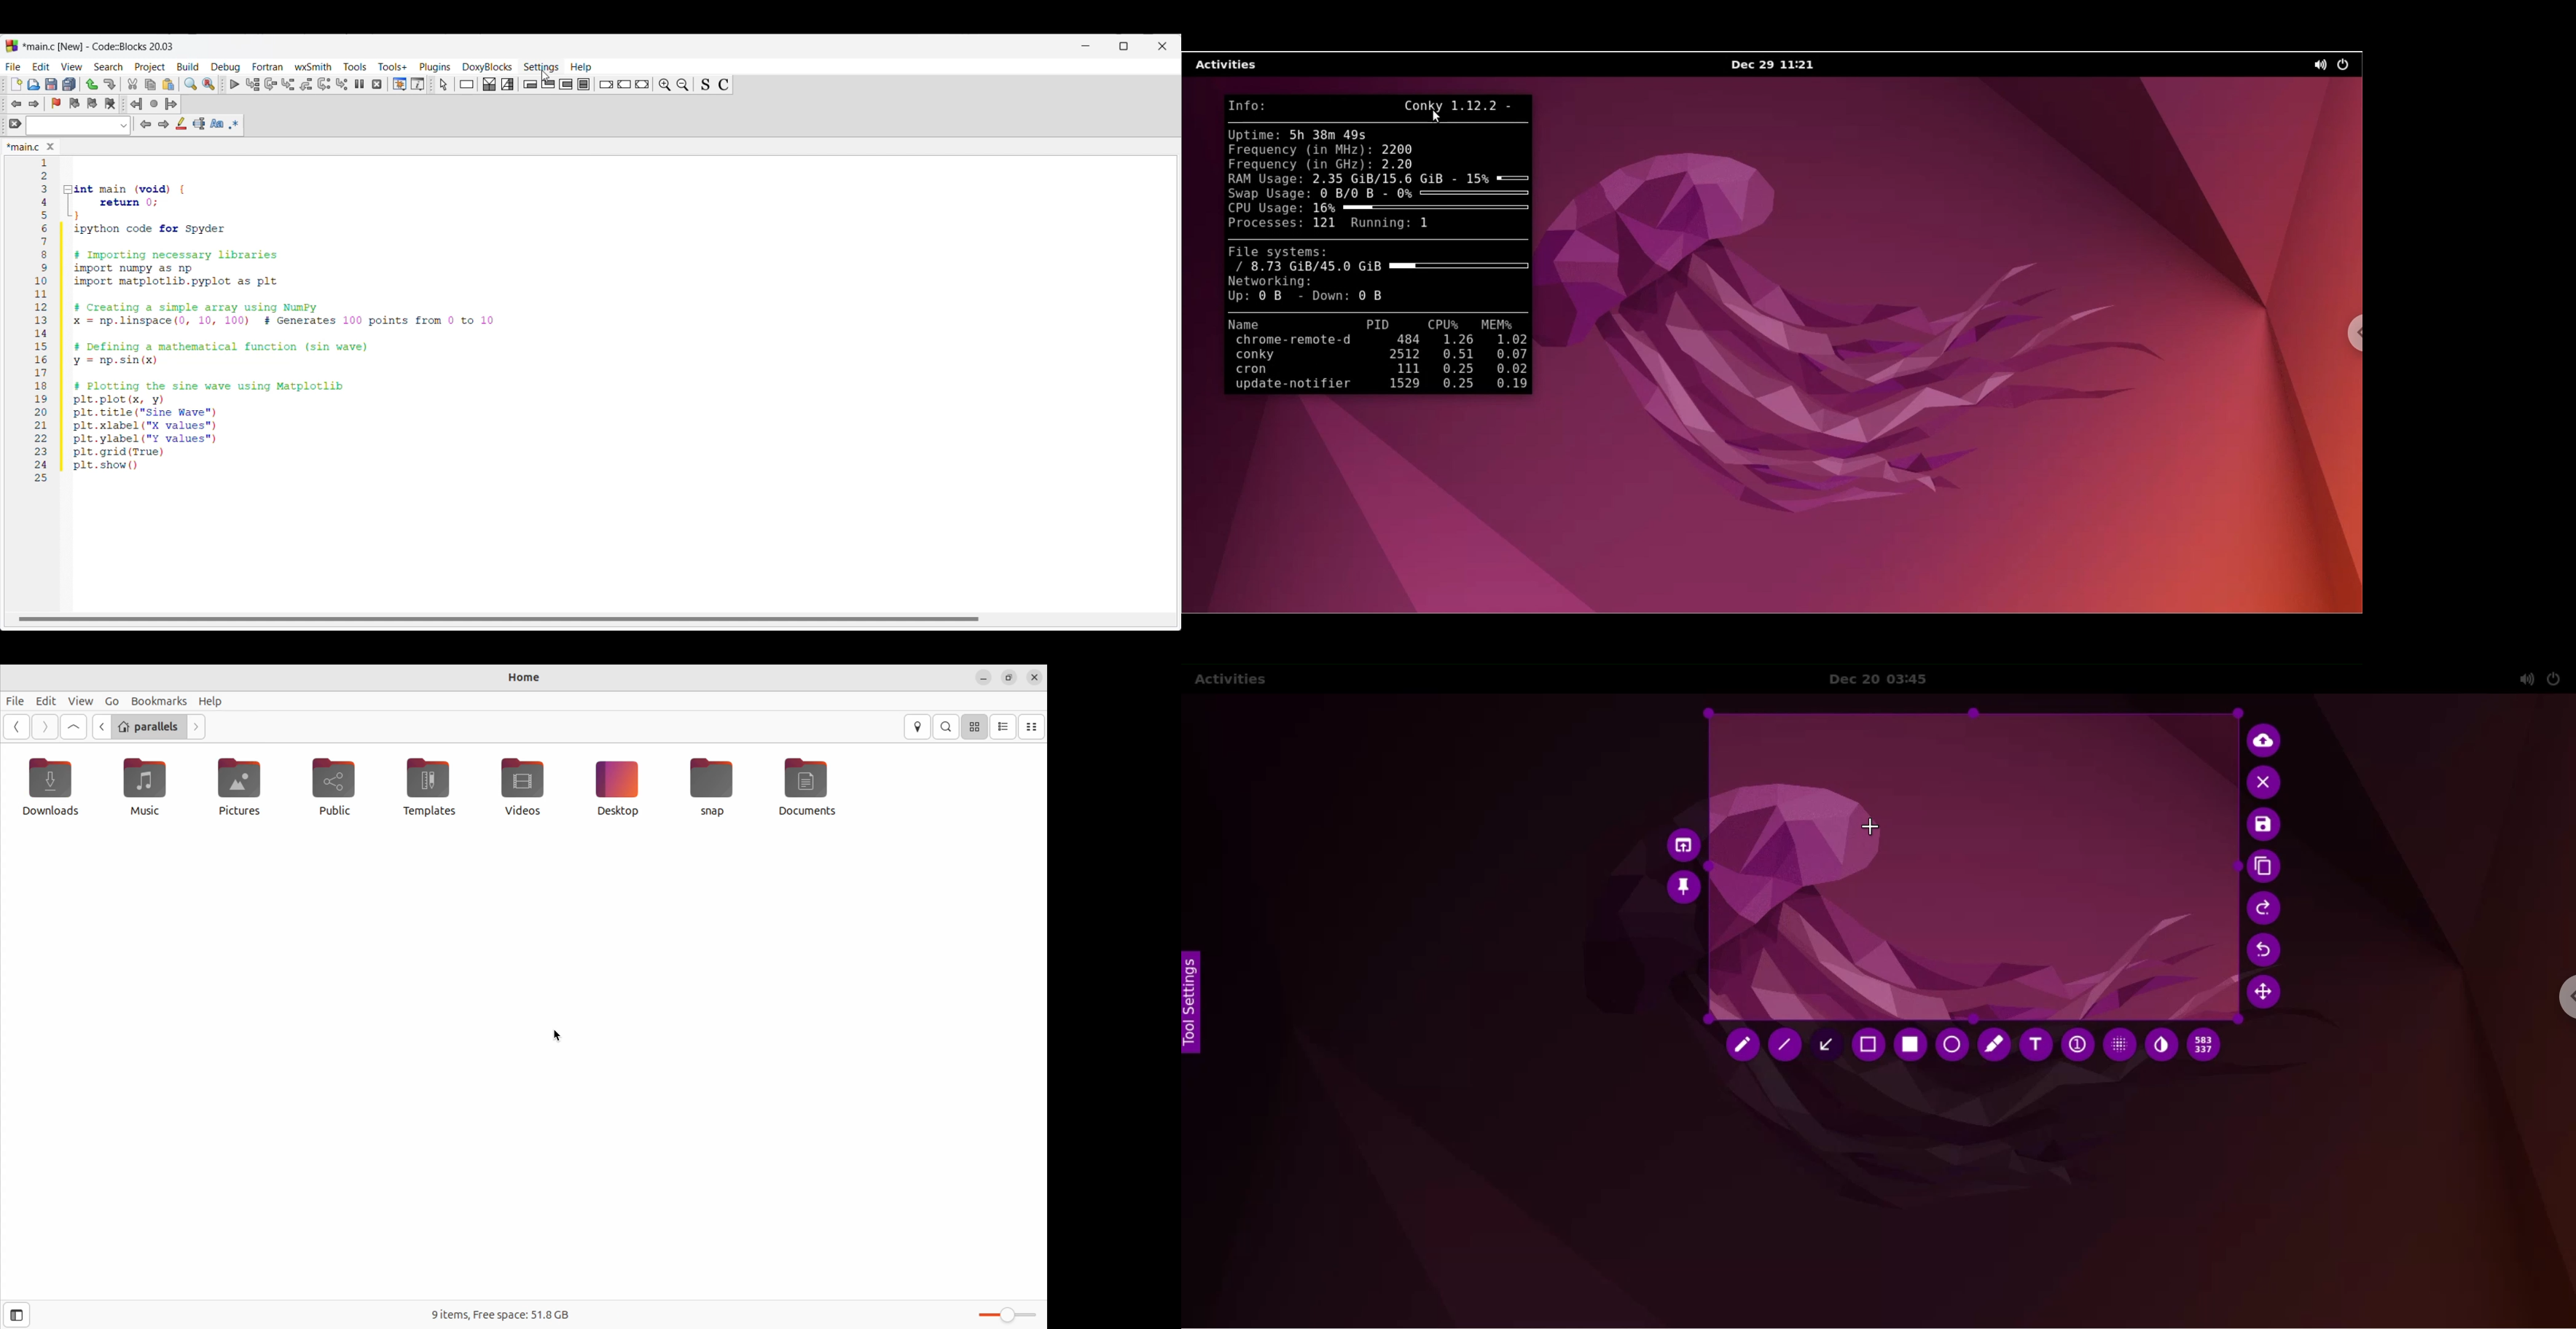 This screenshot has width=2576, height=1344. Describe the element at coordinates (78, 126) in the screenshot. I see `Text box and text options` at that location.